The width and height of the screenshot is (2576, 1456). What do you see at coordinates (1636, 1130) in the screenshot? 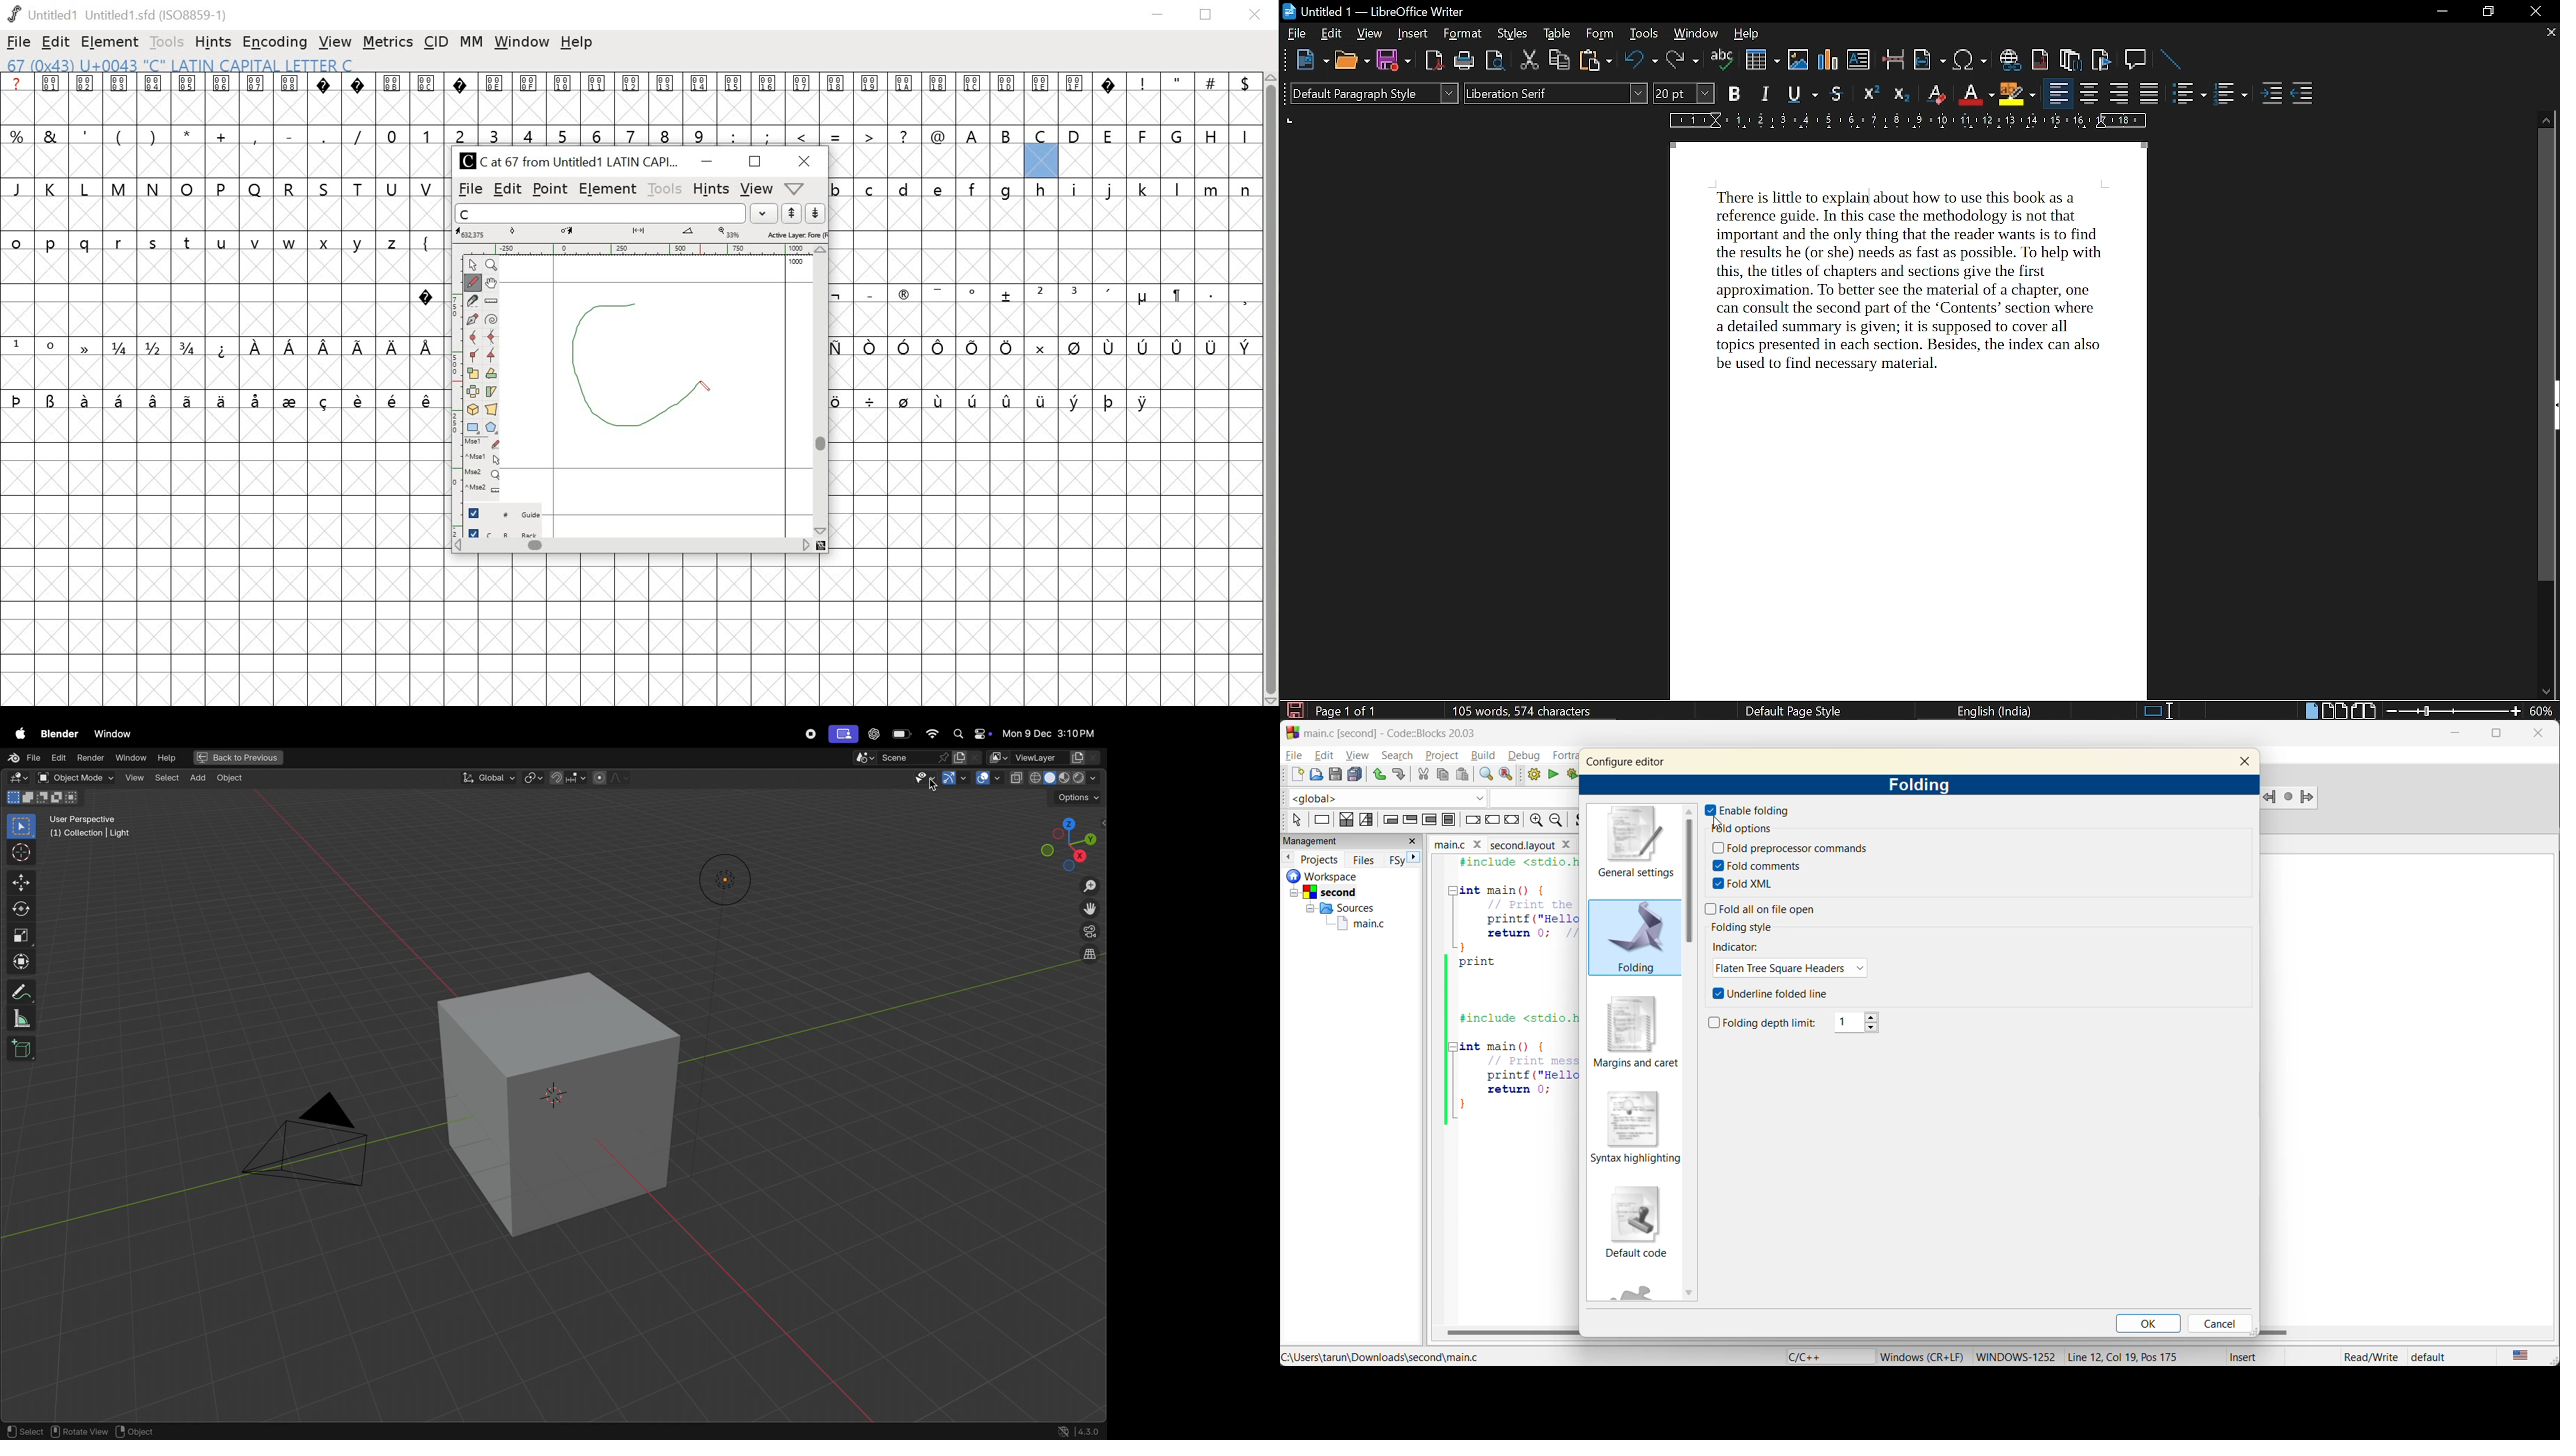
I see `syntax highlighting` at bounding box center [1636, 1130].